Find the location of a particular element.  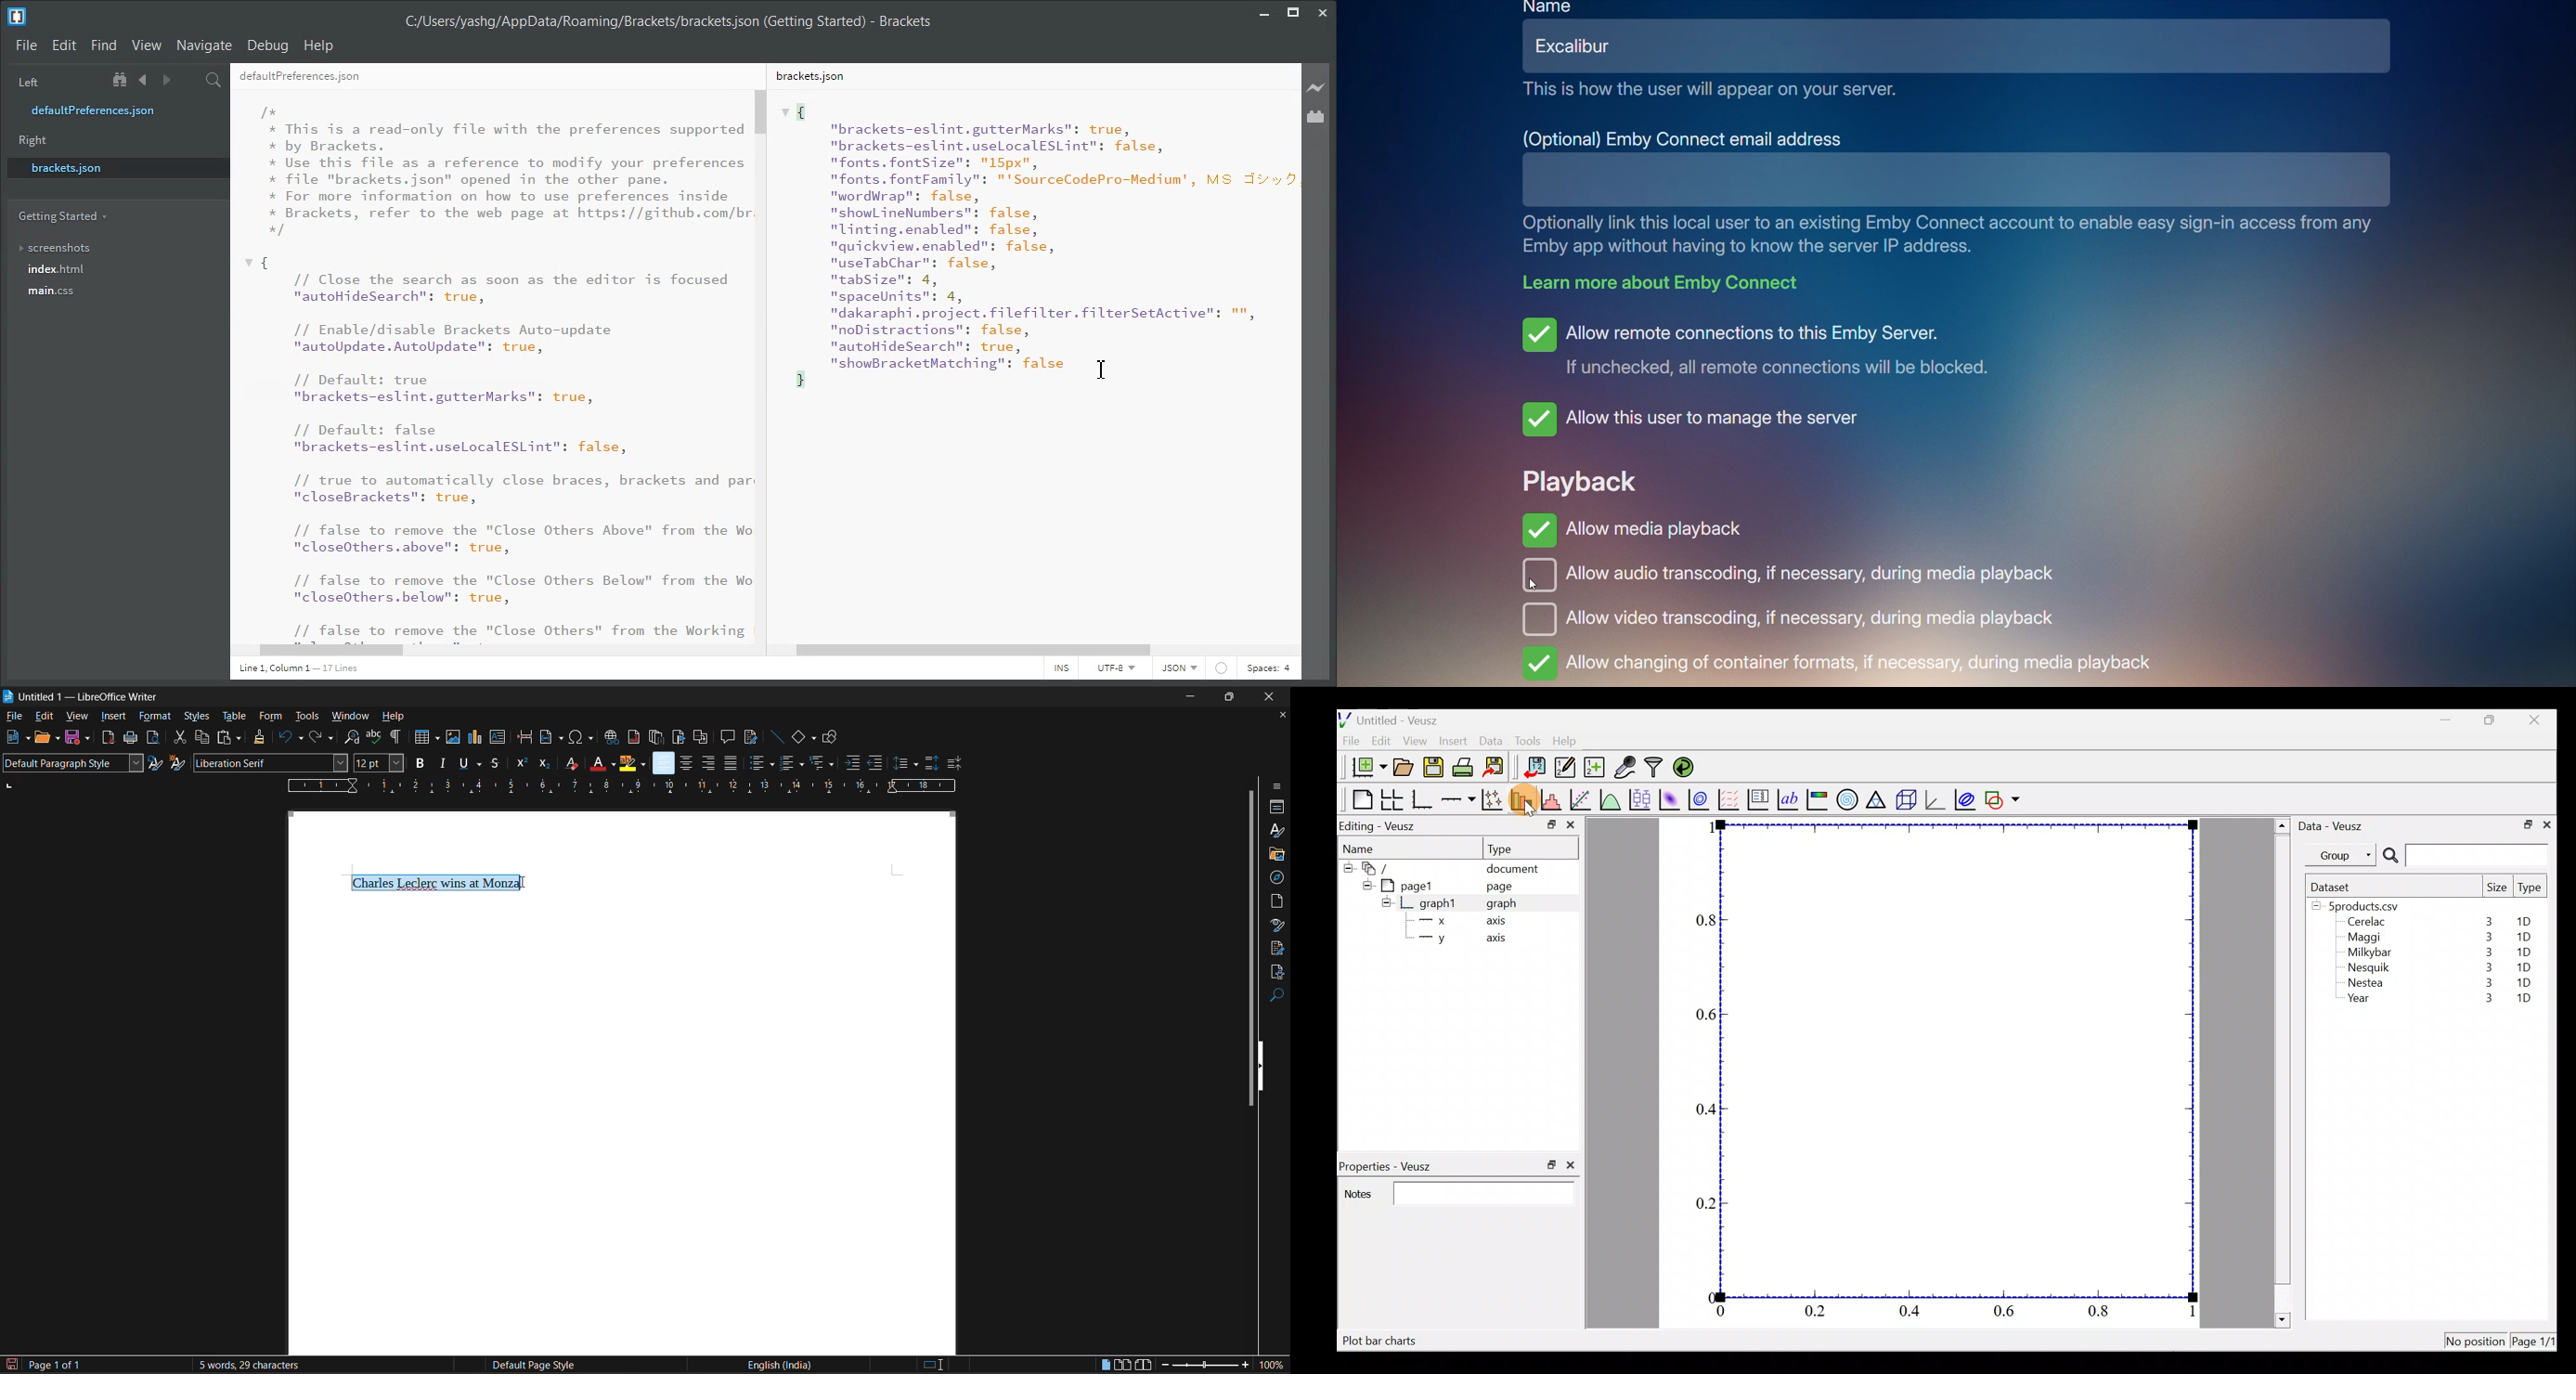

cut is located at coordinates (179, 737).